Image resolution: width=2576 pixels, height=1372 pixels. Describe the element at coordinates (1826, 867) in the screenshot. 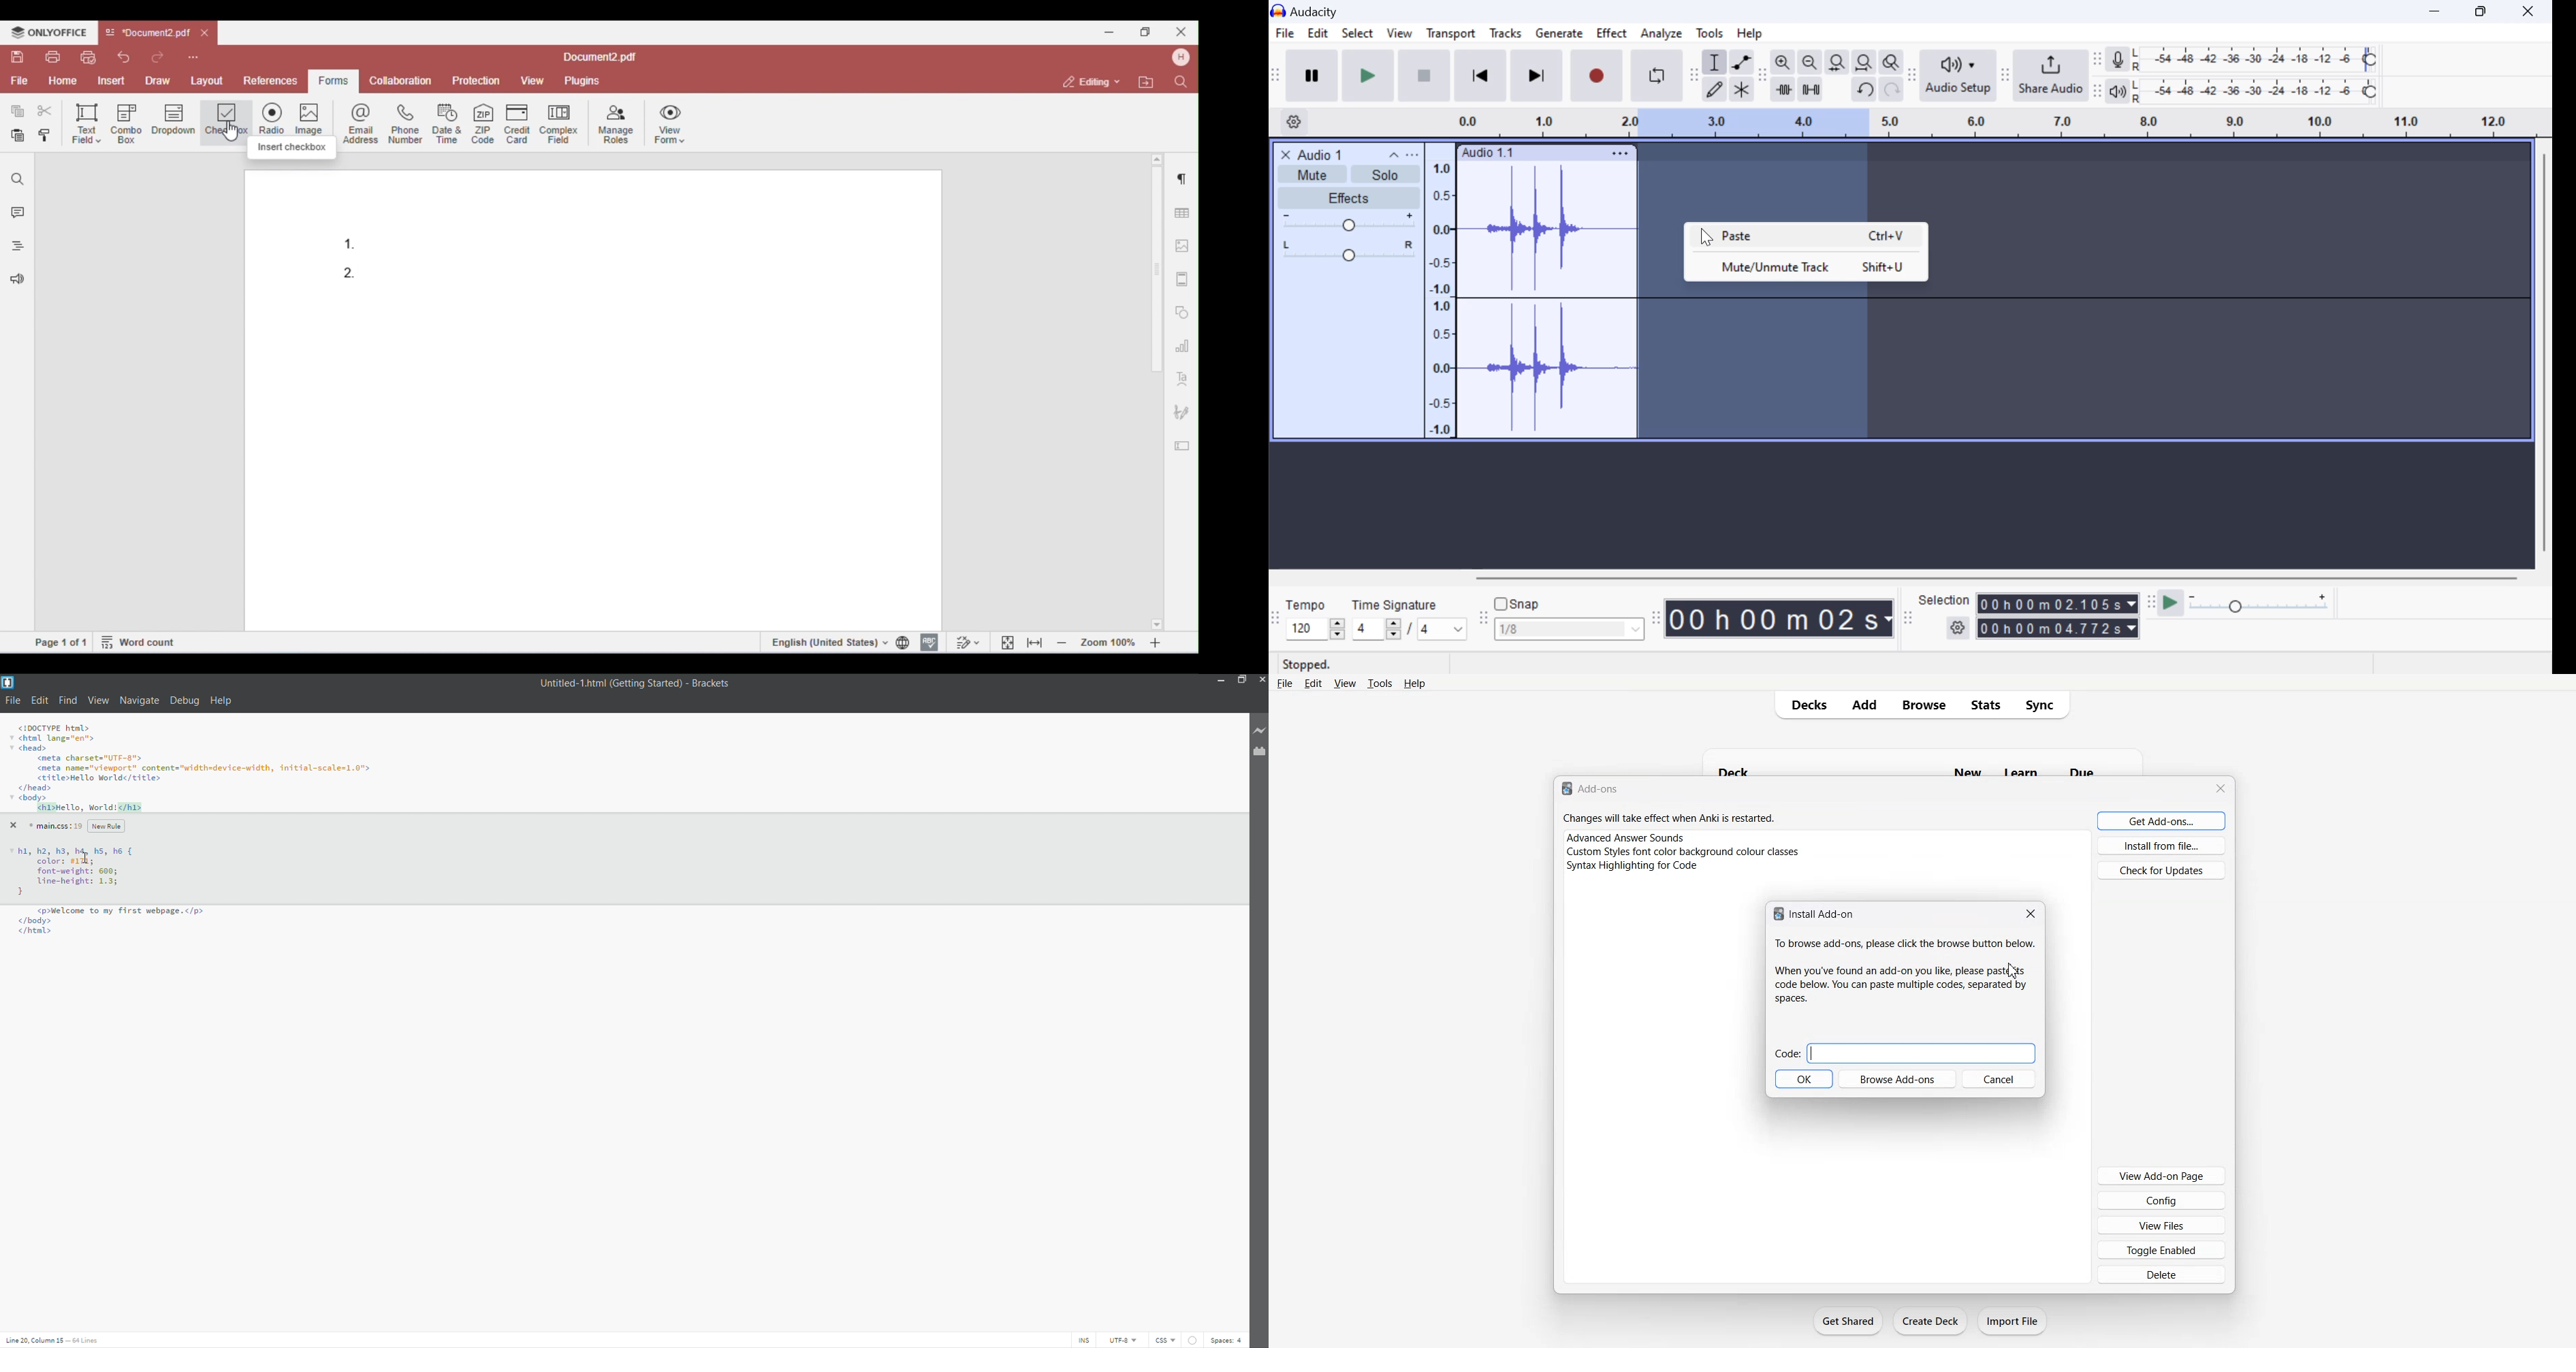

I see `Plugins` at that location.